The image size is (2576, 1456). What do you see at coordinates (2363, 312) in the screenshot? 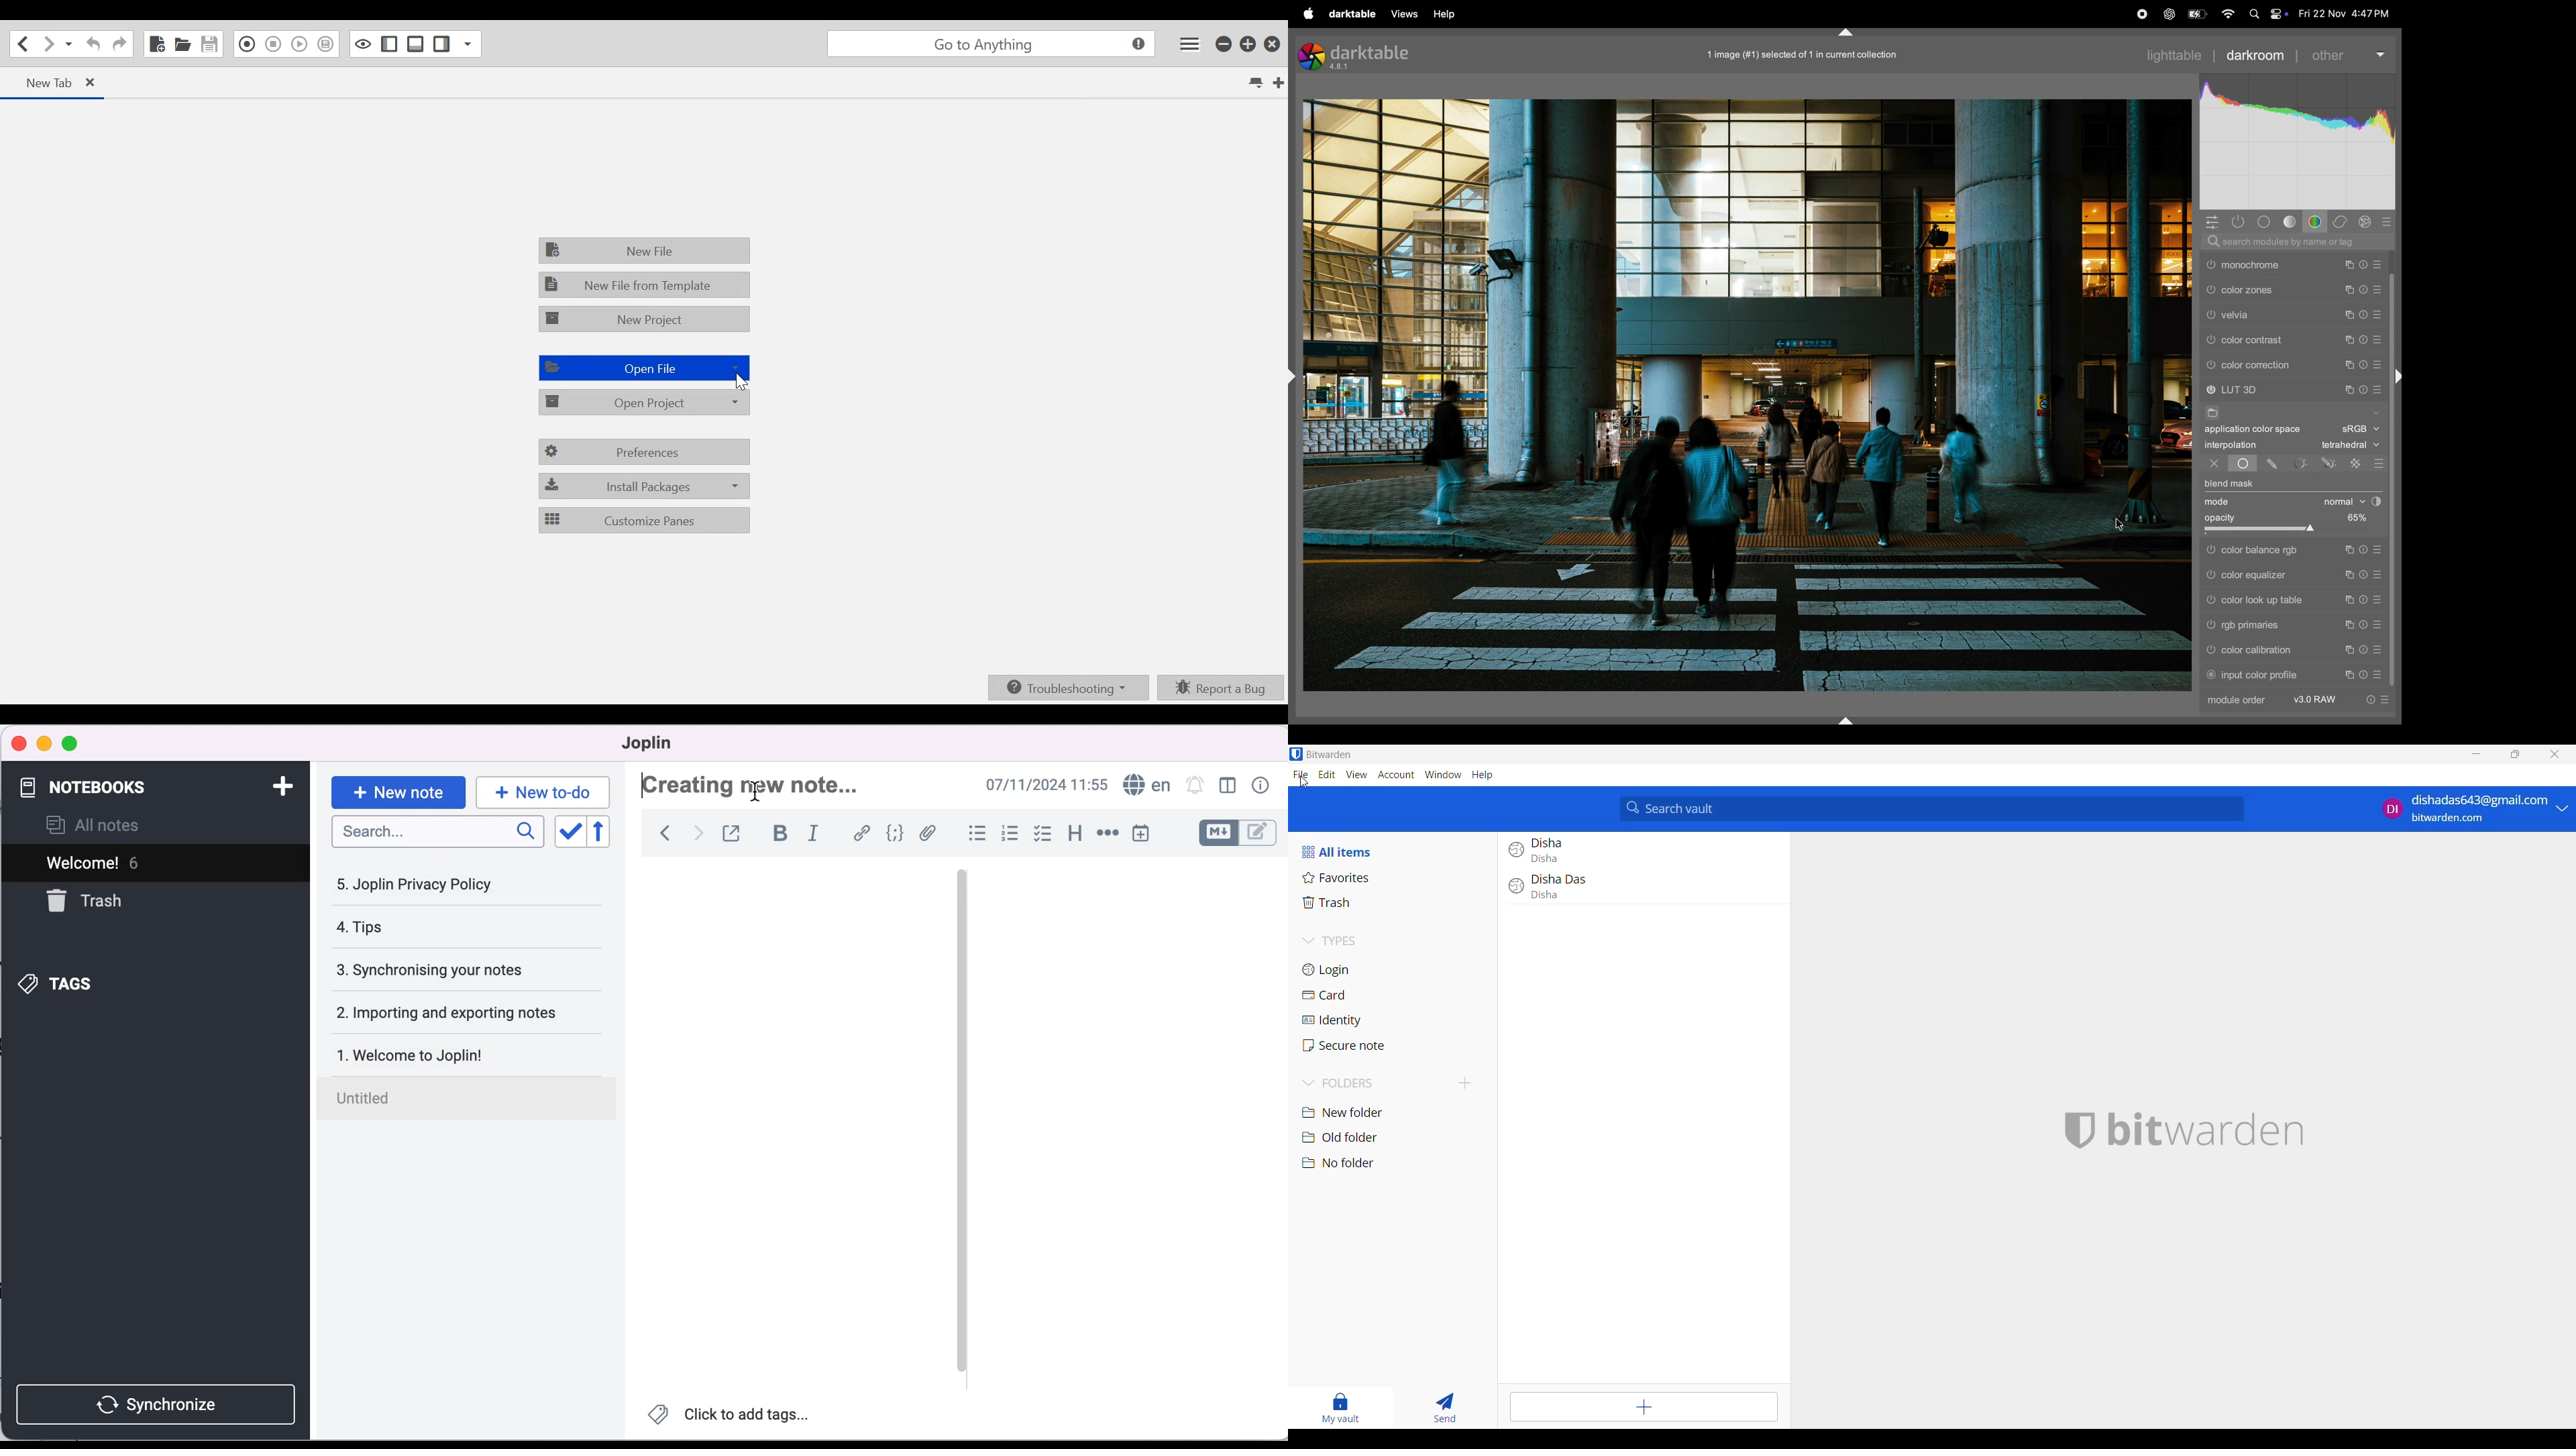
I see `reset` at bounding box center [2363, 312].